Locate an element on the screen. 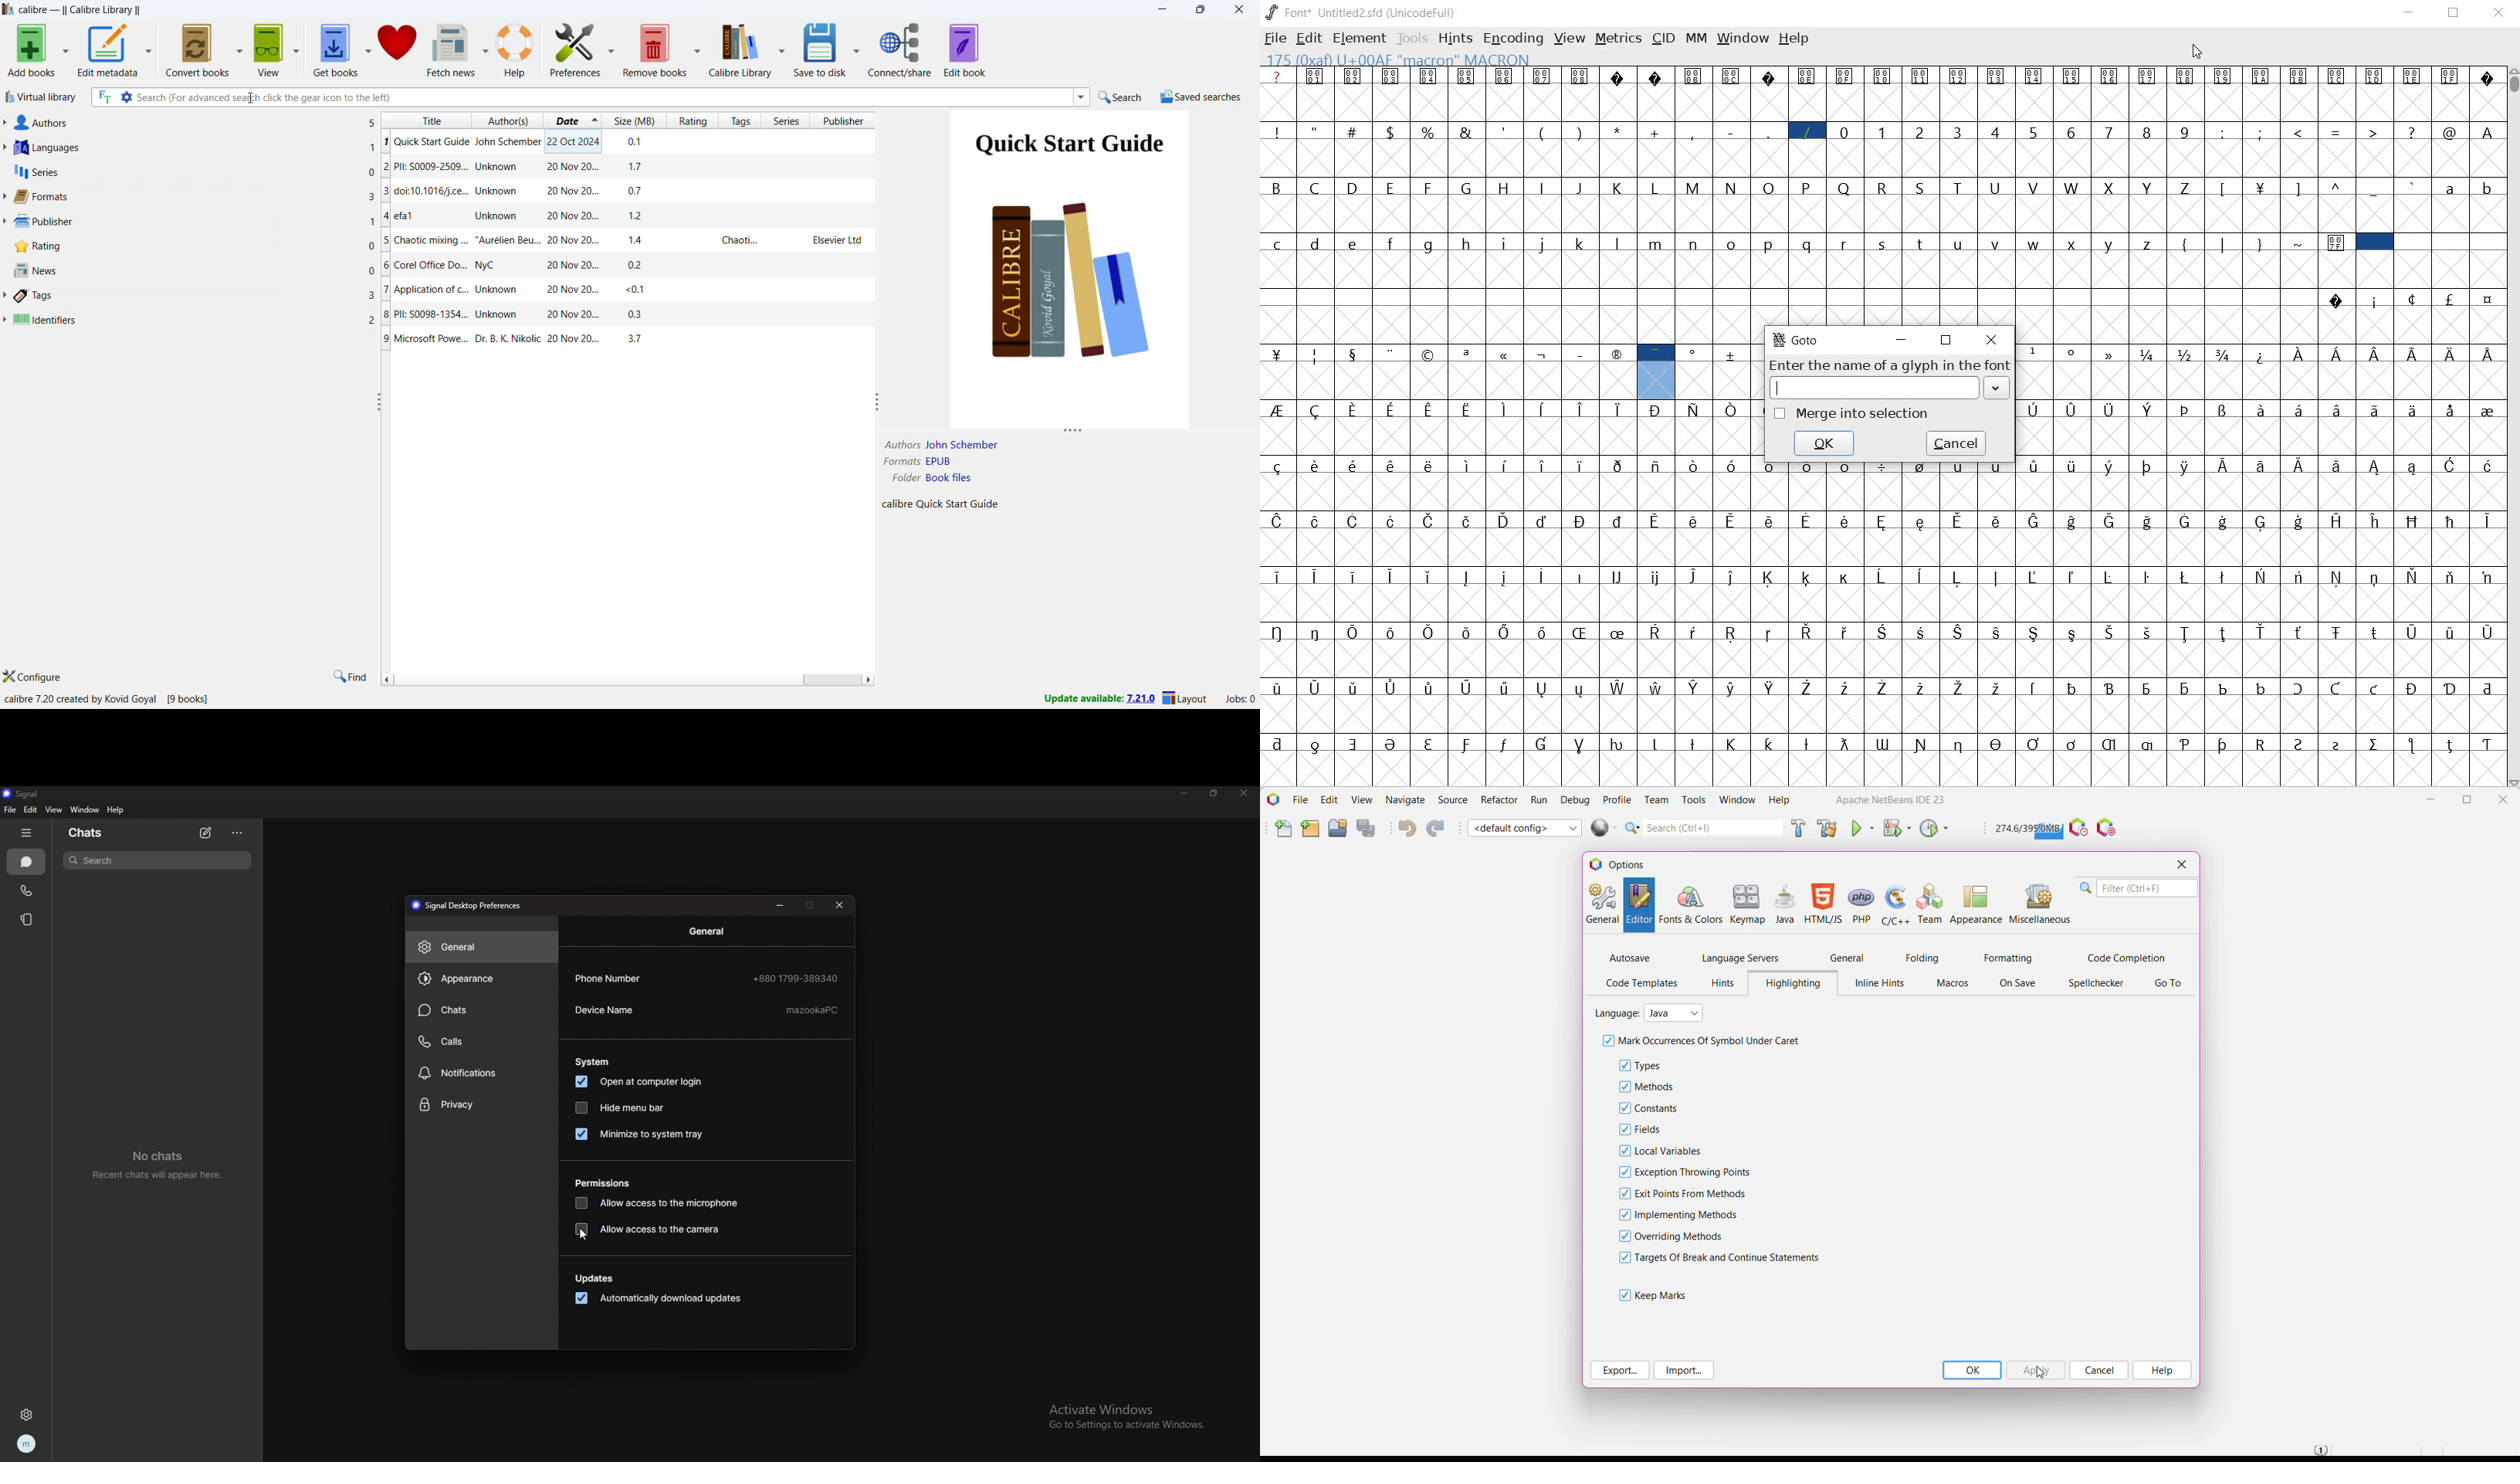 The image size is (2520, 1484). series is located at coordinates (195, 171).